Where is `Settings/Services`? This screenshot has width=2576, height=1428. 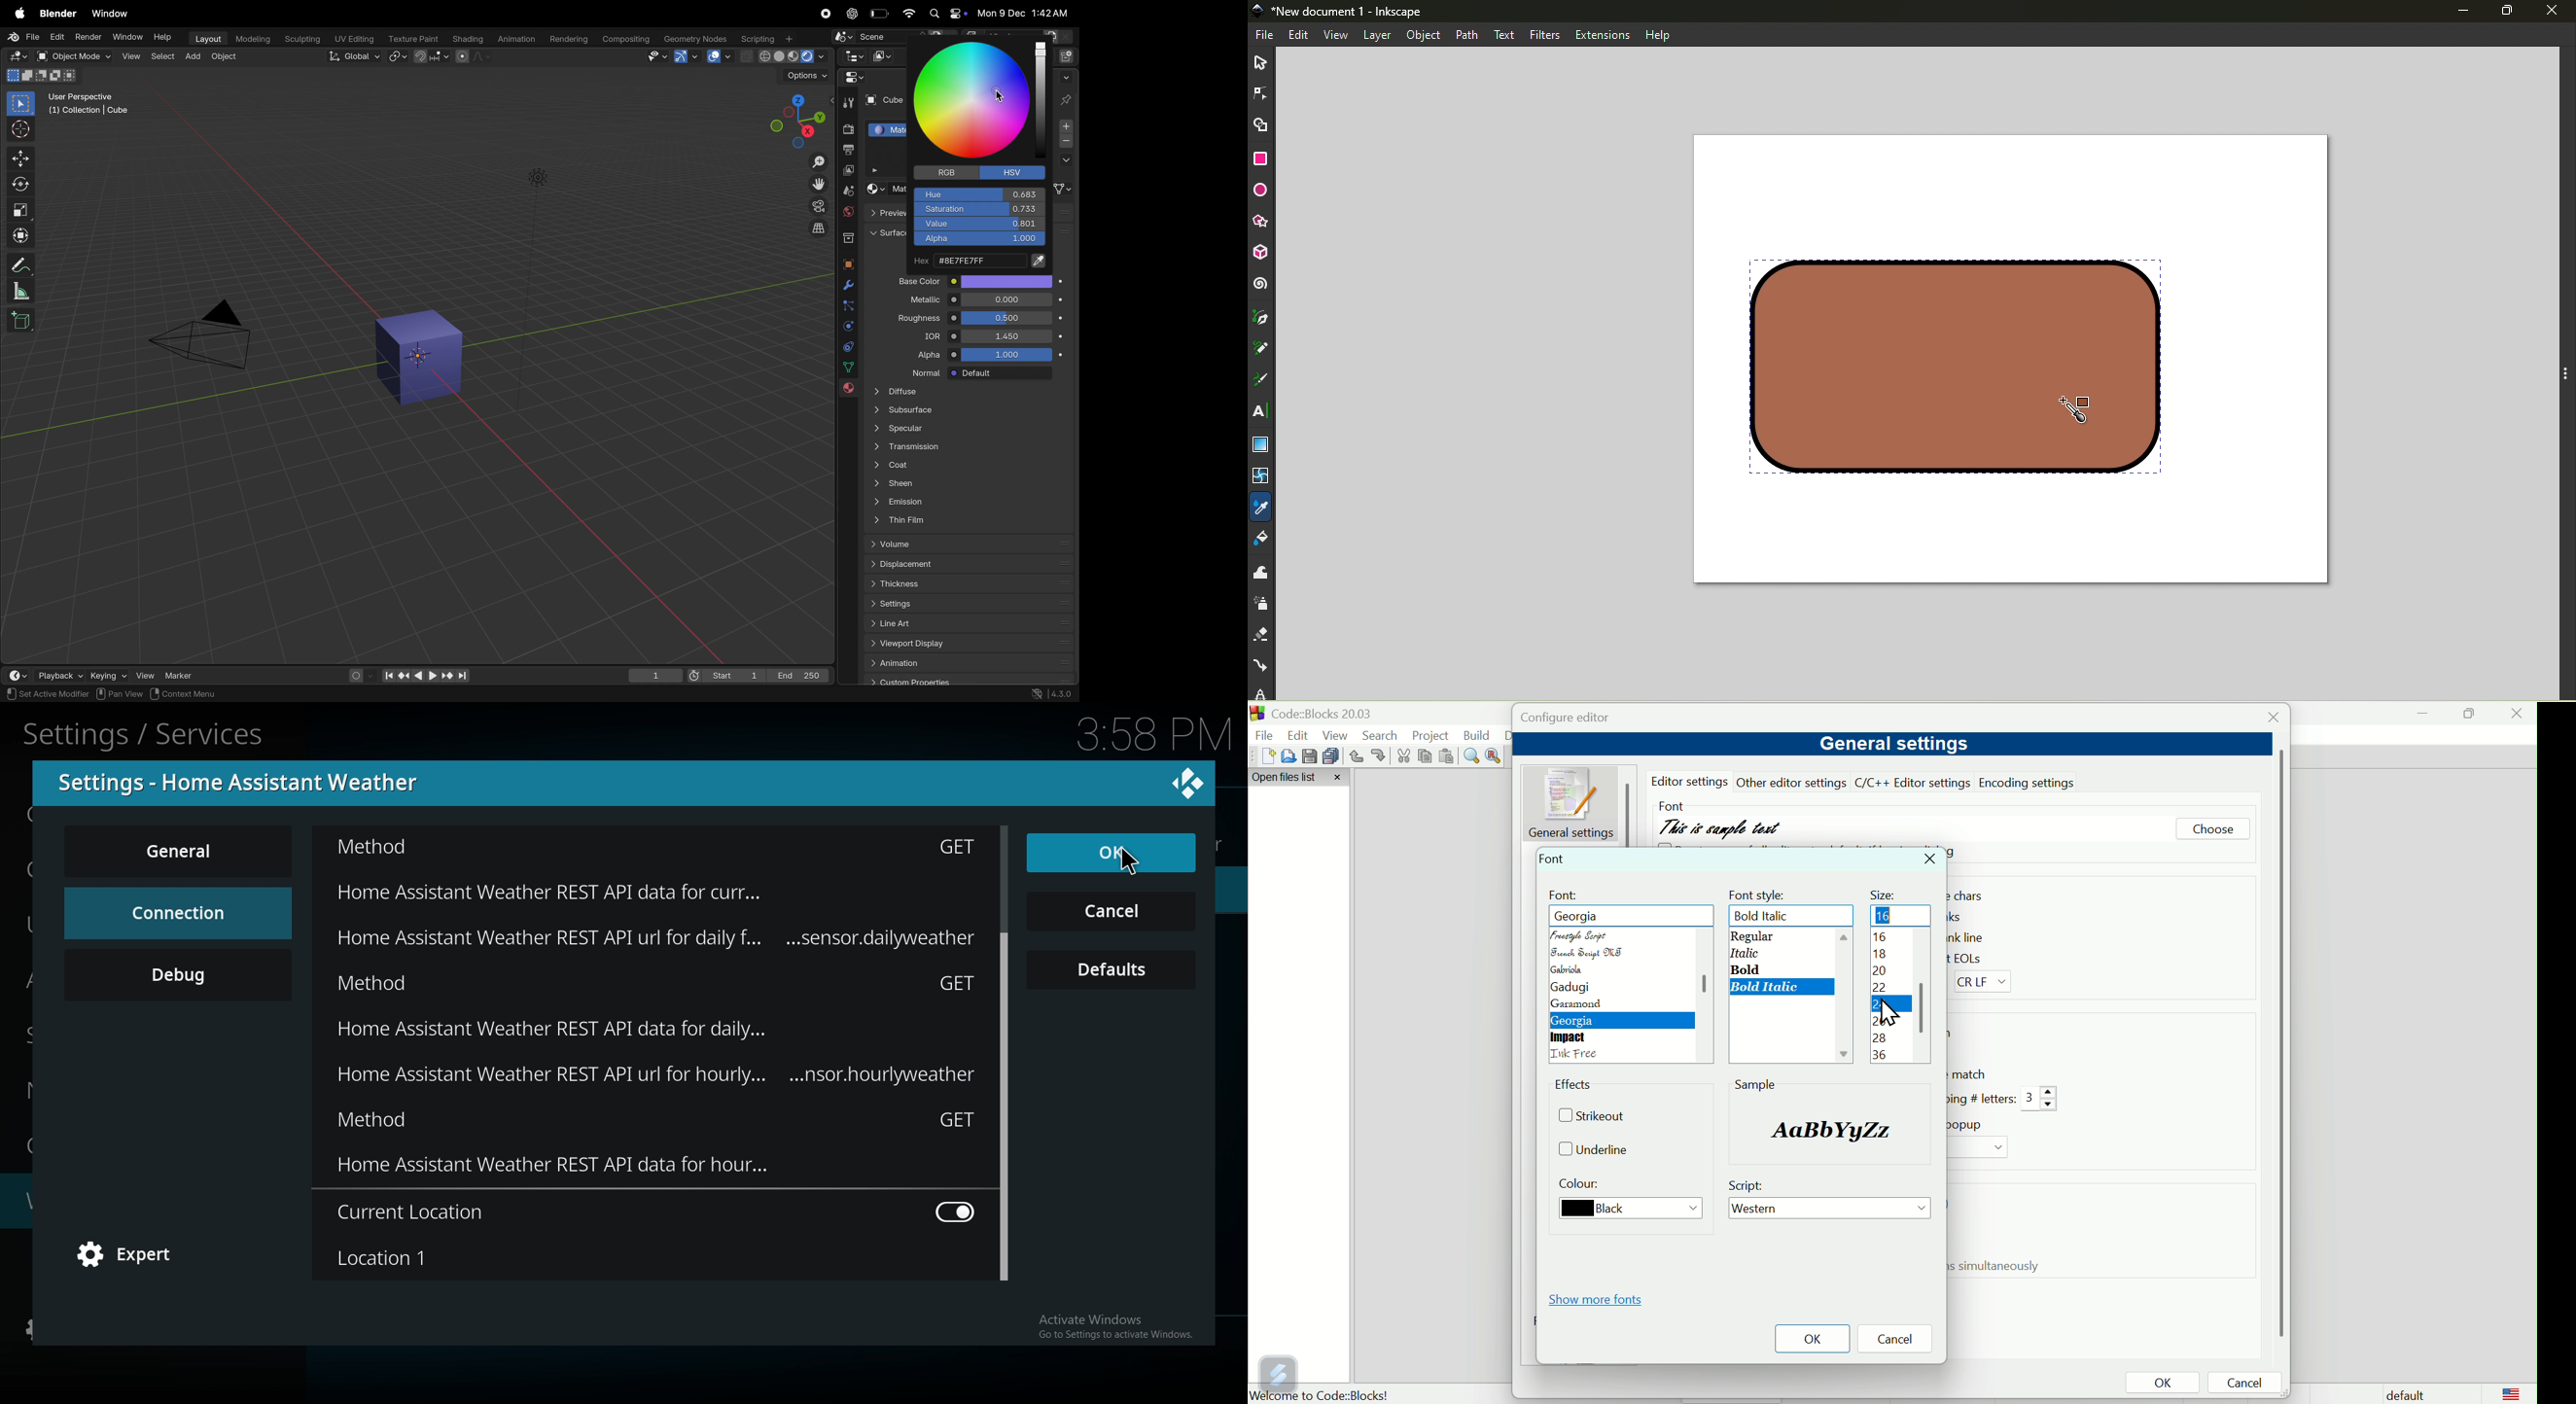 Settings/Services is located at coordinates (147, 732).